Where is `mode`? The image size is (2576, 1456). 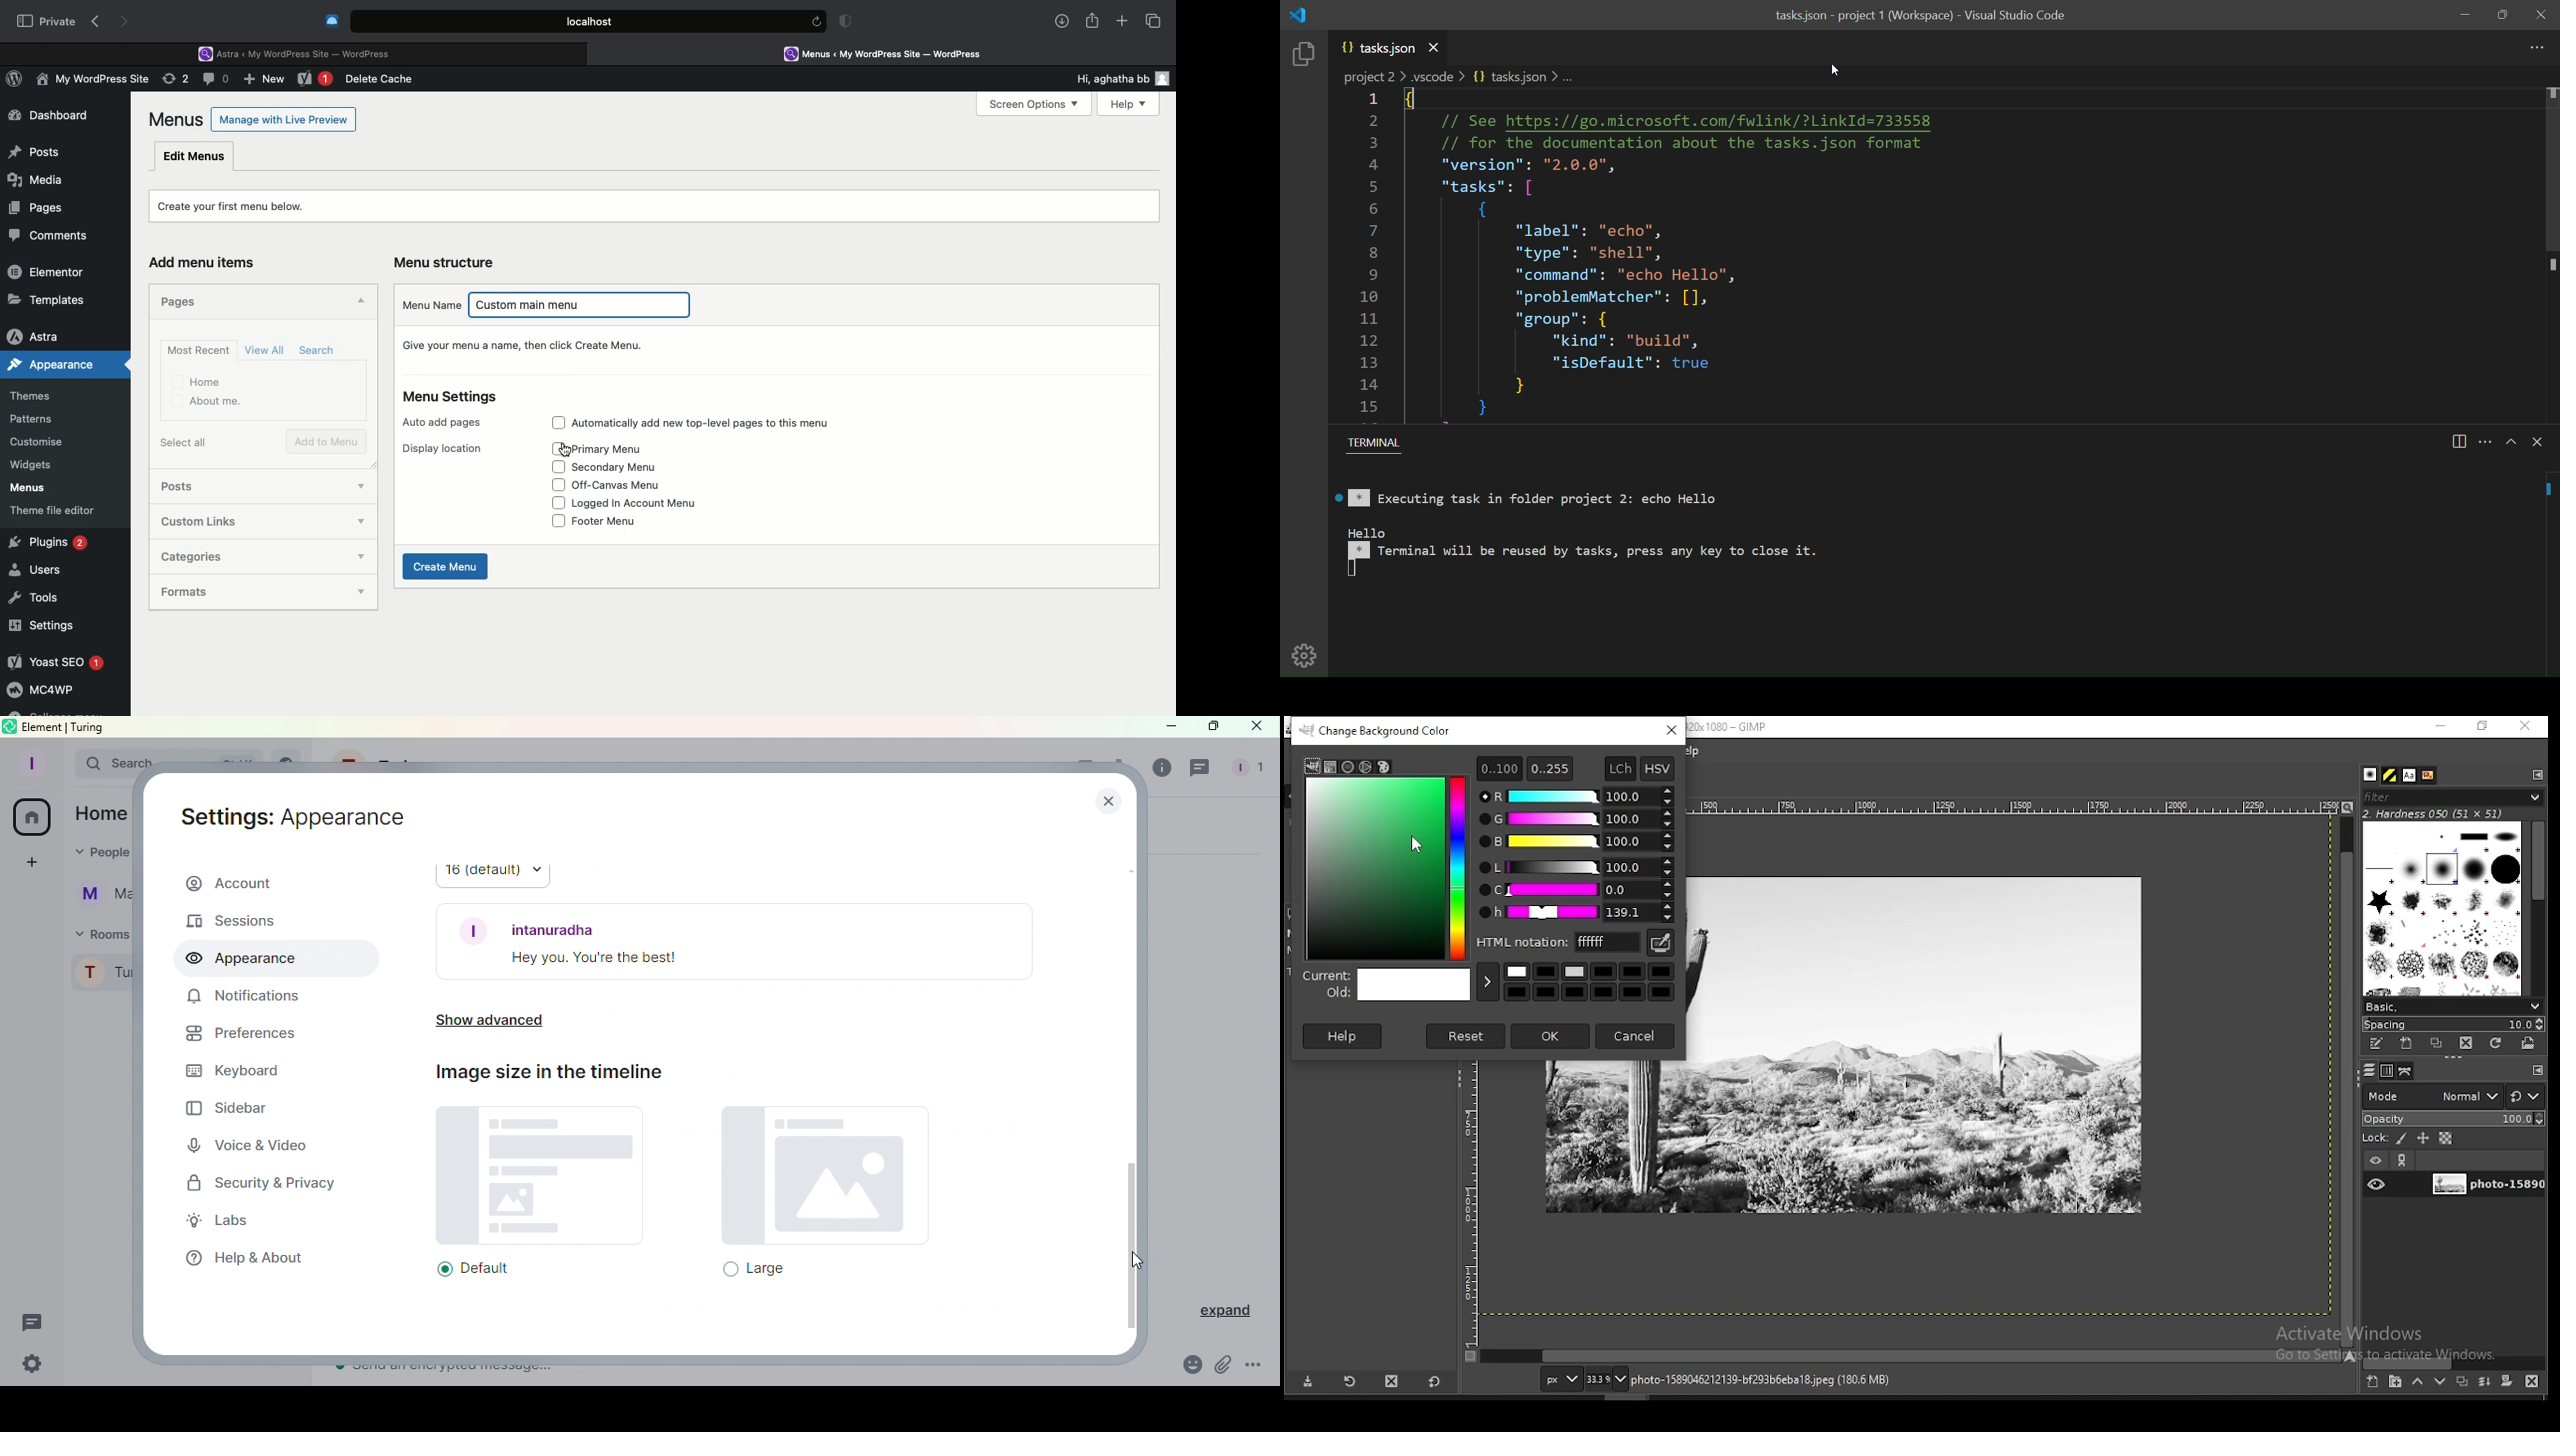
mode is located at coordinates (2433, 1095).